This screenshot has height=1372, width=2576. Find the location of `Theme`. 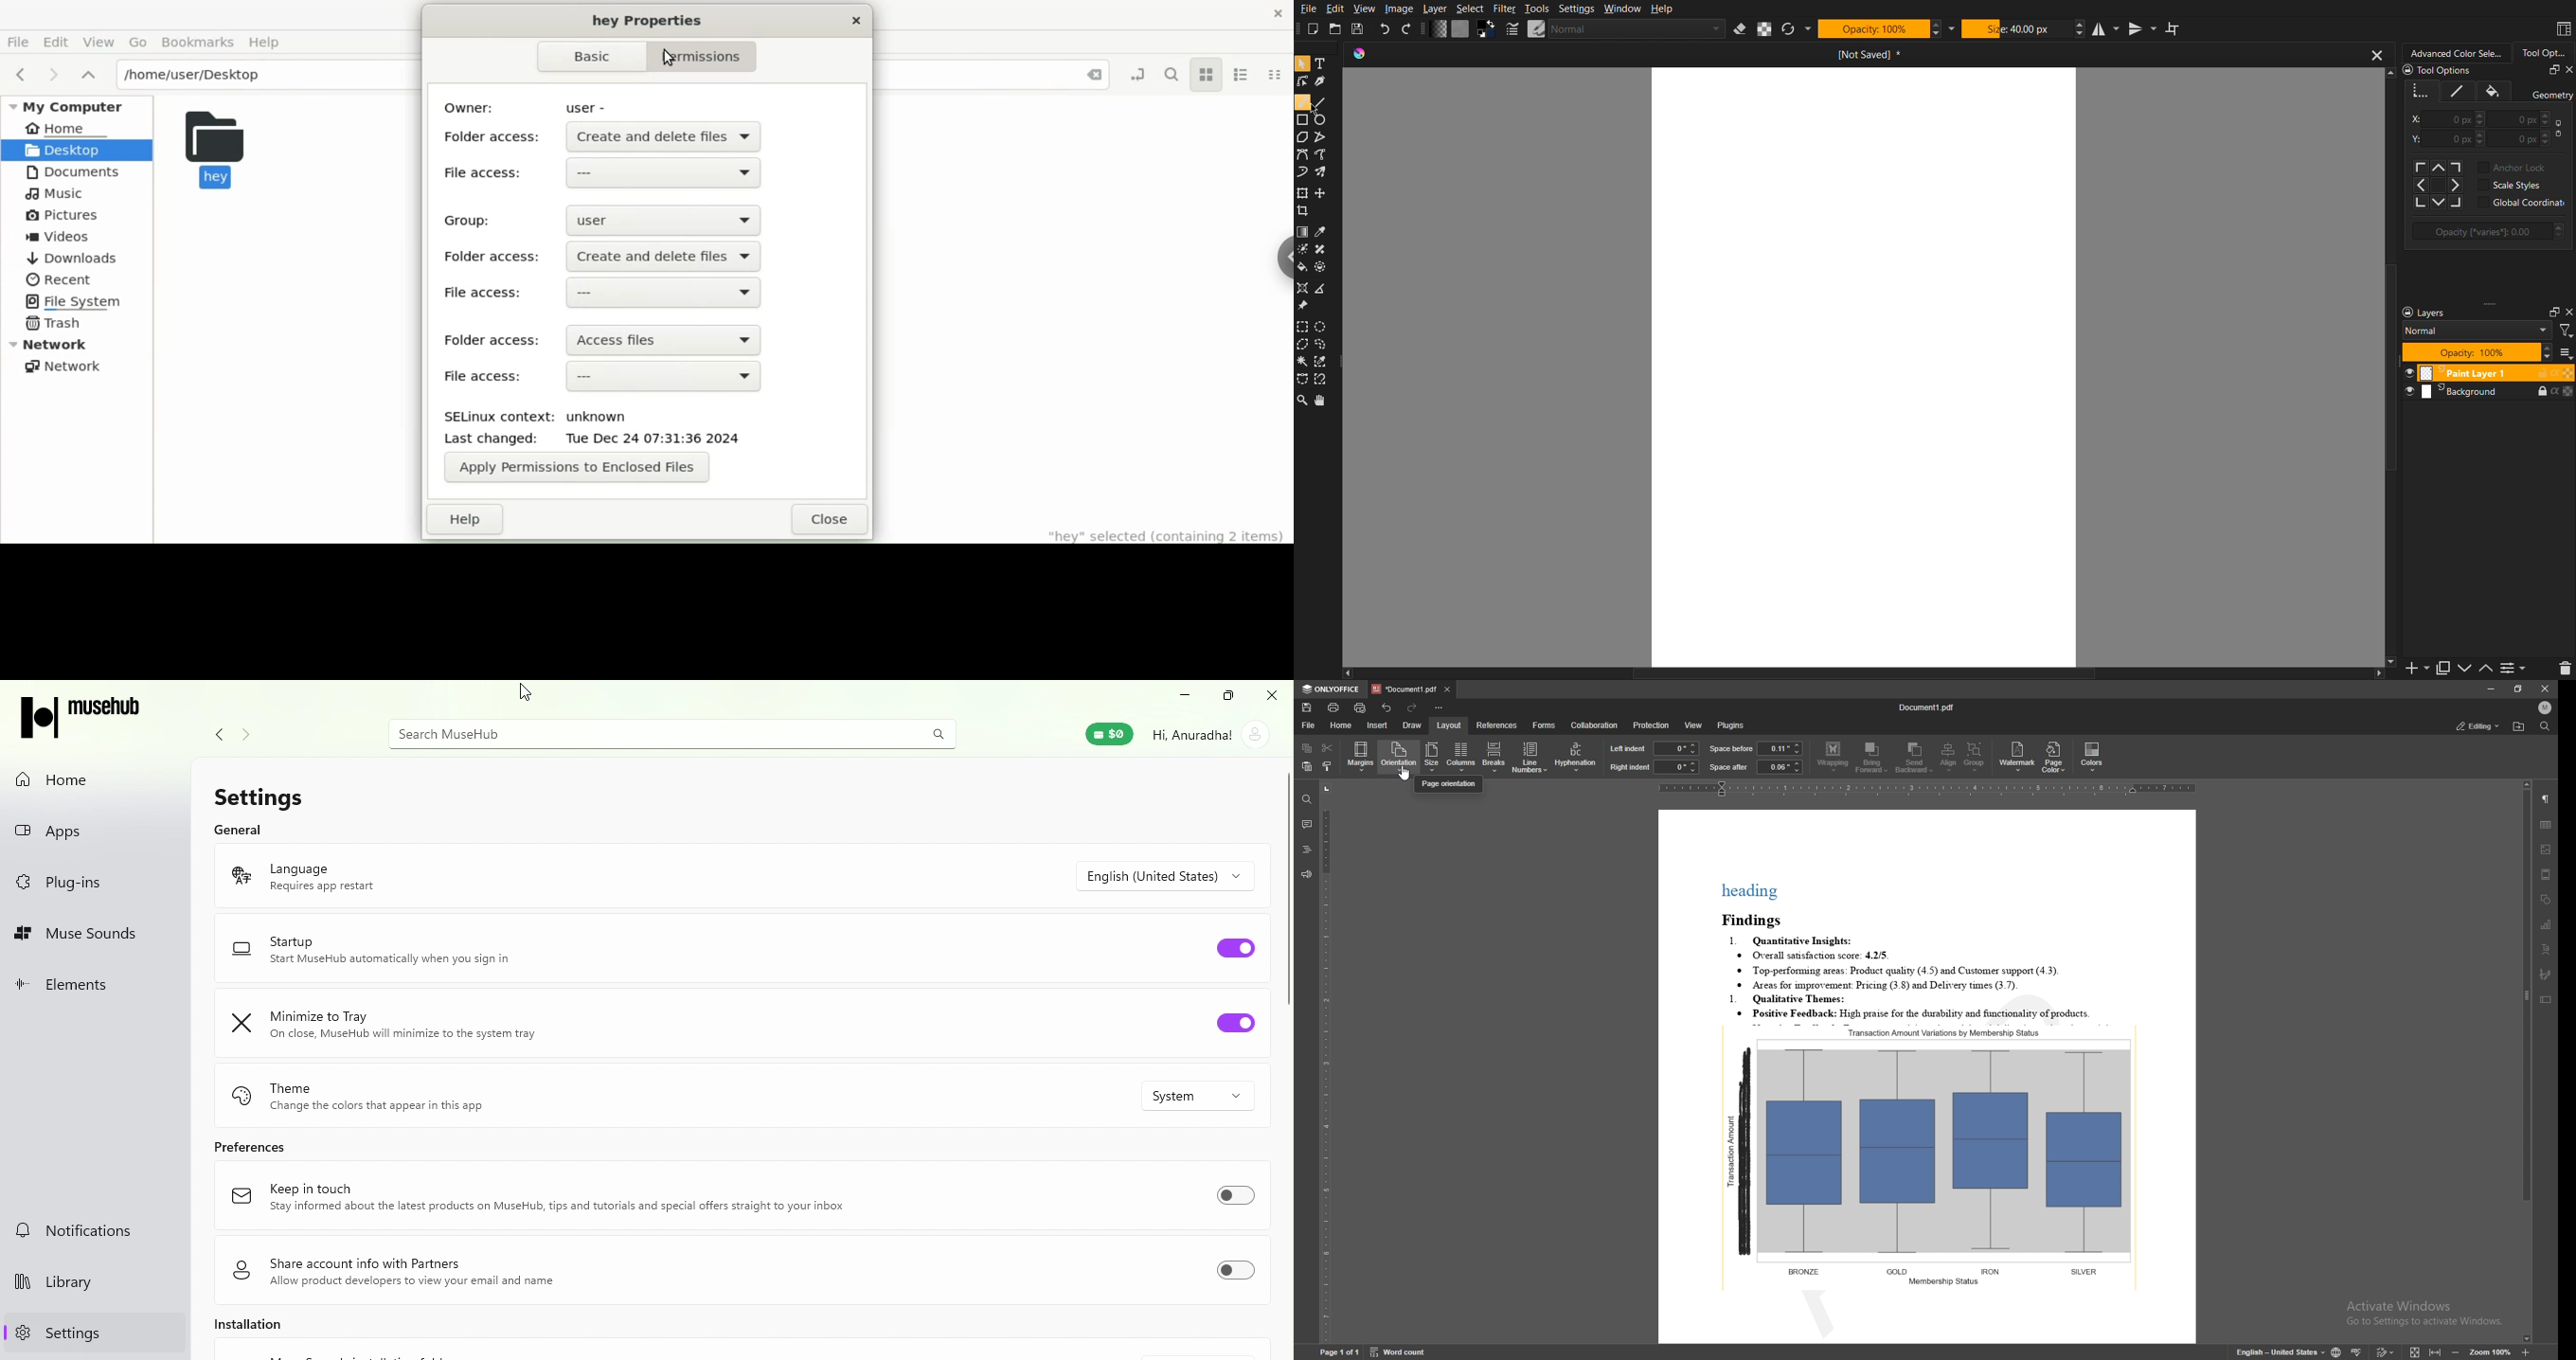

Theme is located at coordinates (450, 1096).